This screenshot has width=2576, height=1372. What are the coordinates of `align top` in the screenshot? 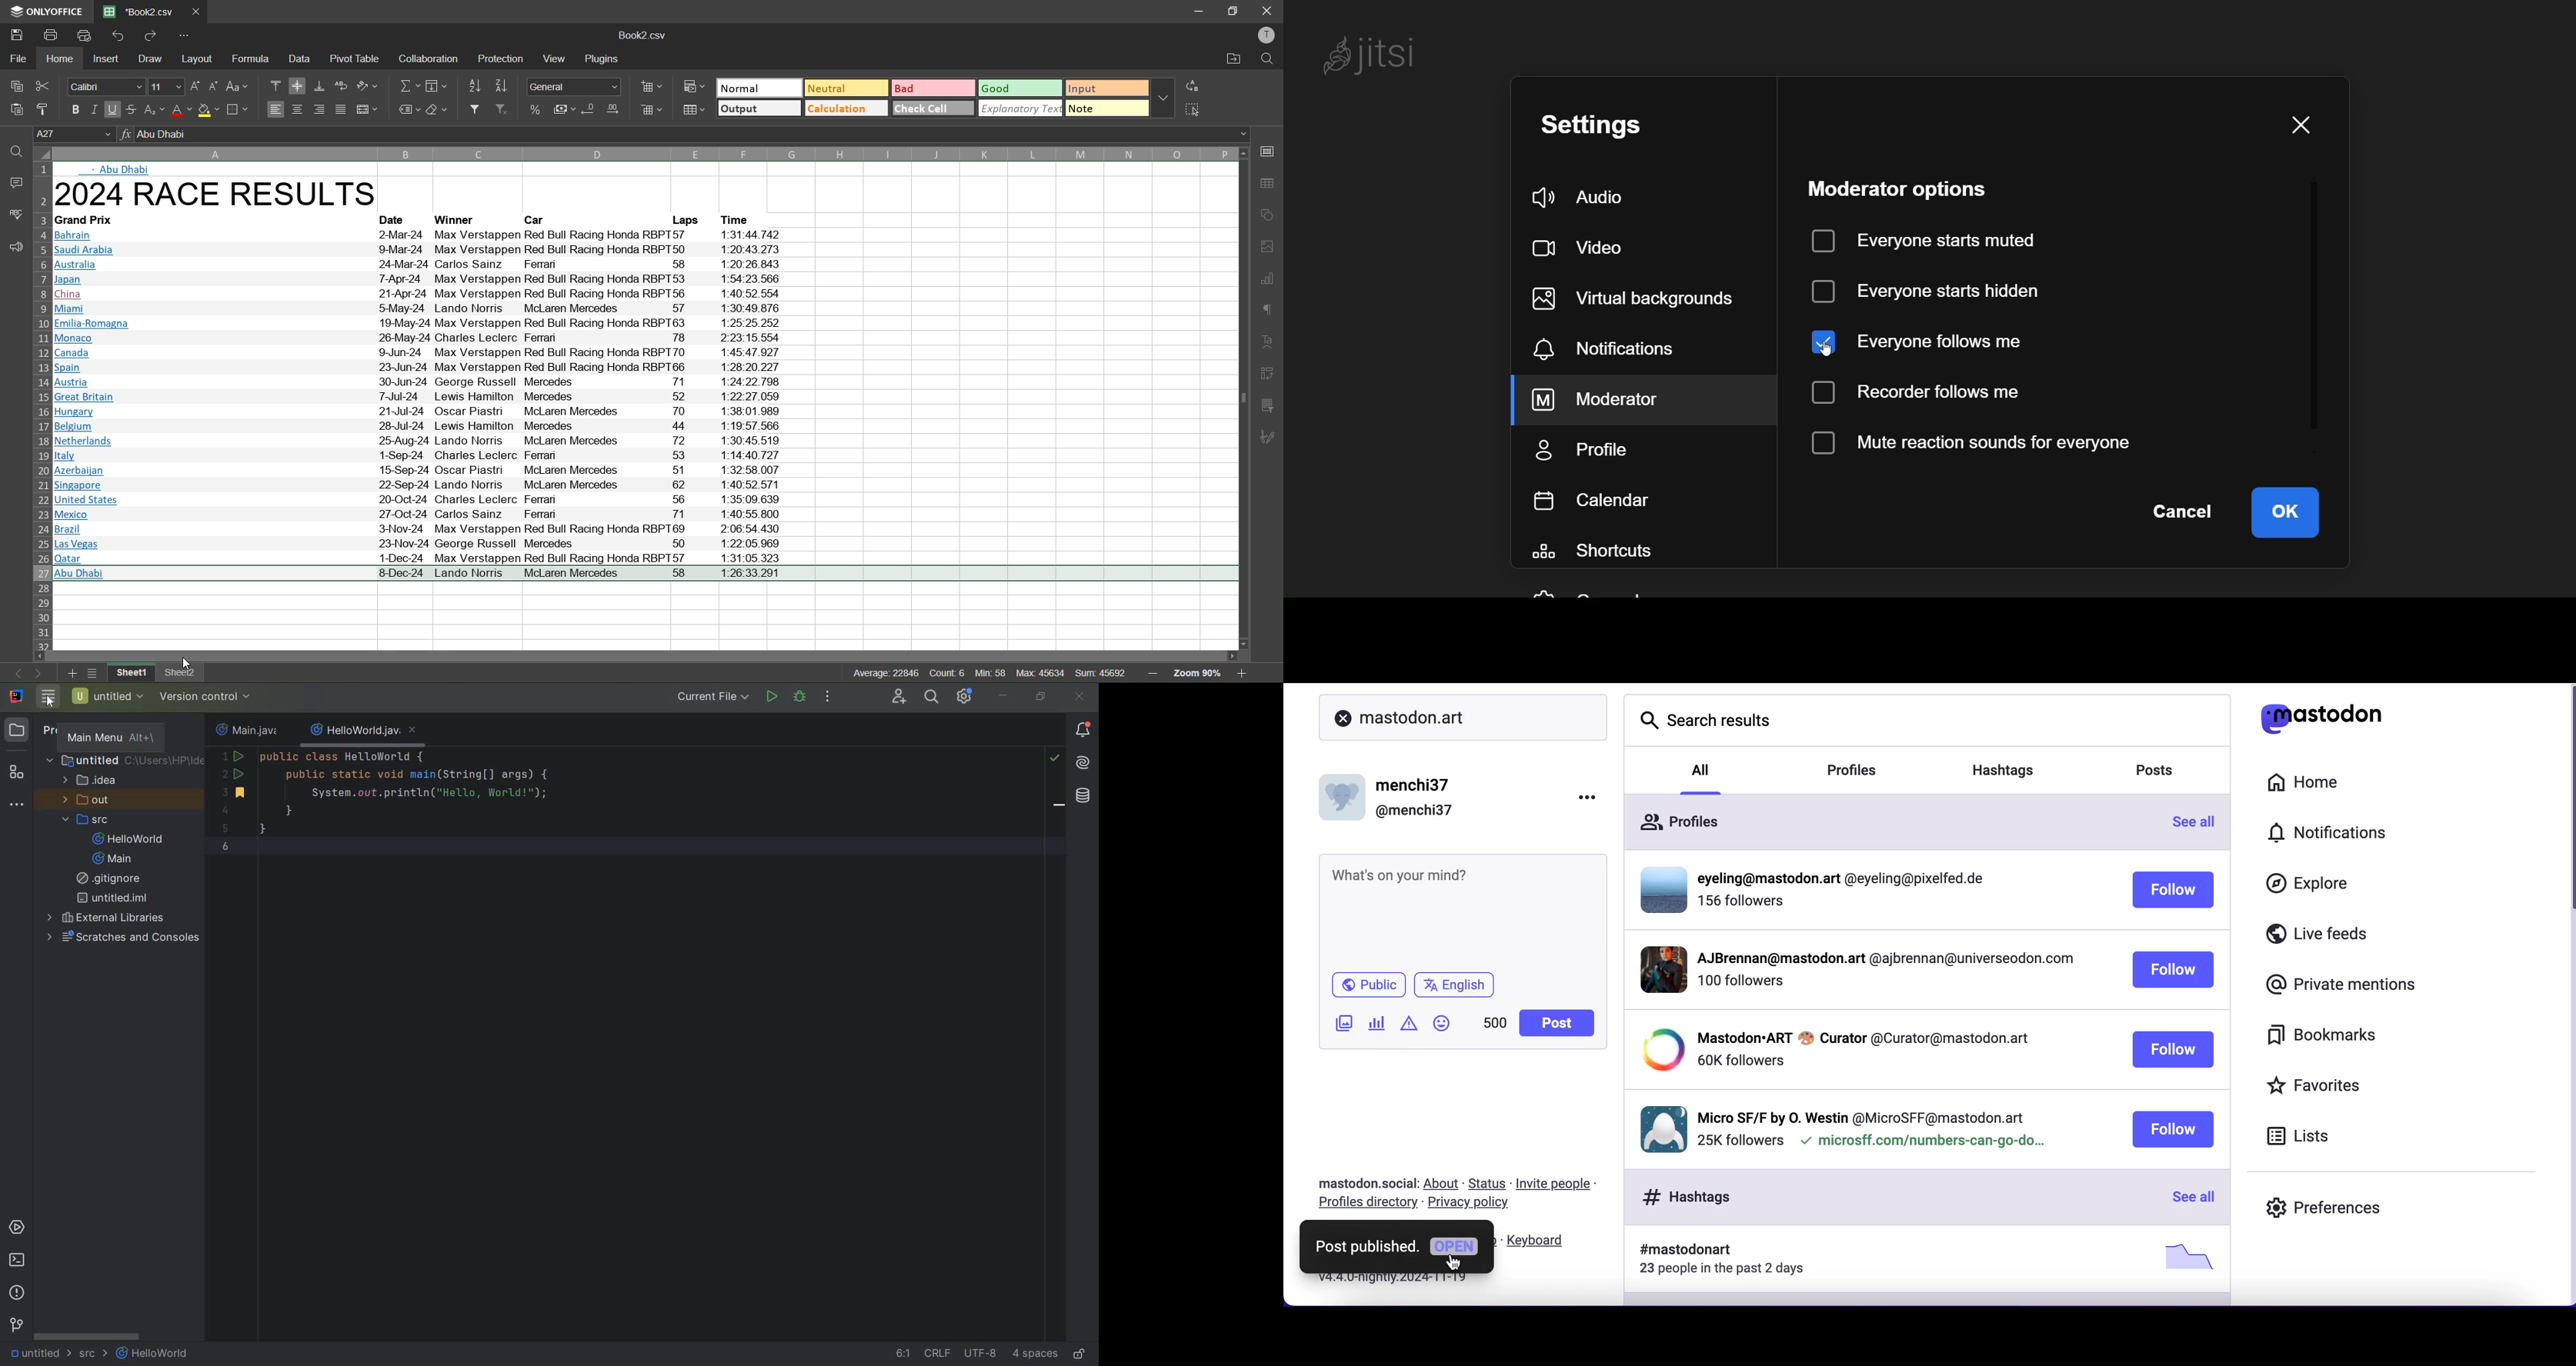 It's located at (276, 88).